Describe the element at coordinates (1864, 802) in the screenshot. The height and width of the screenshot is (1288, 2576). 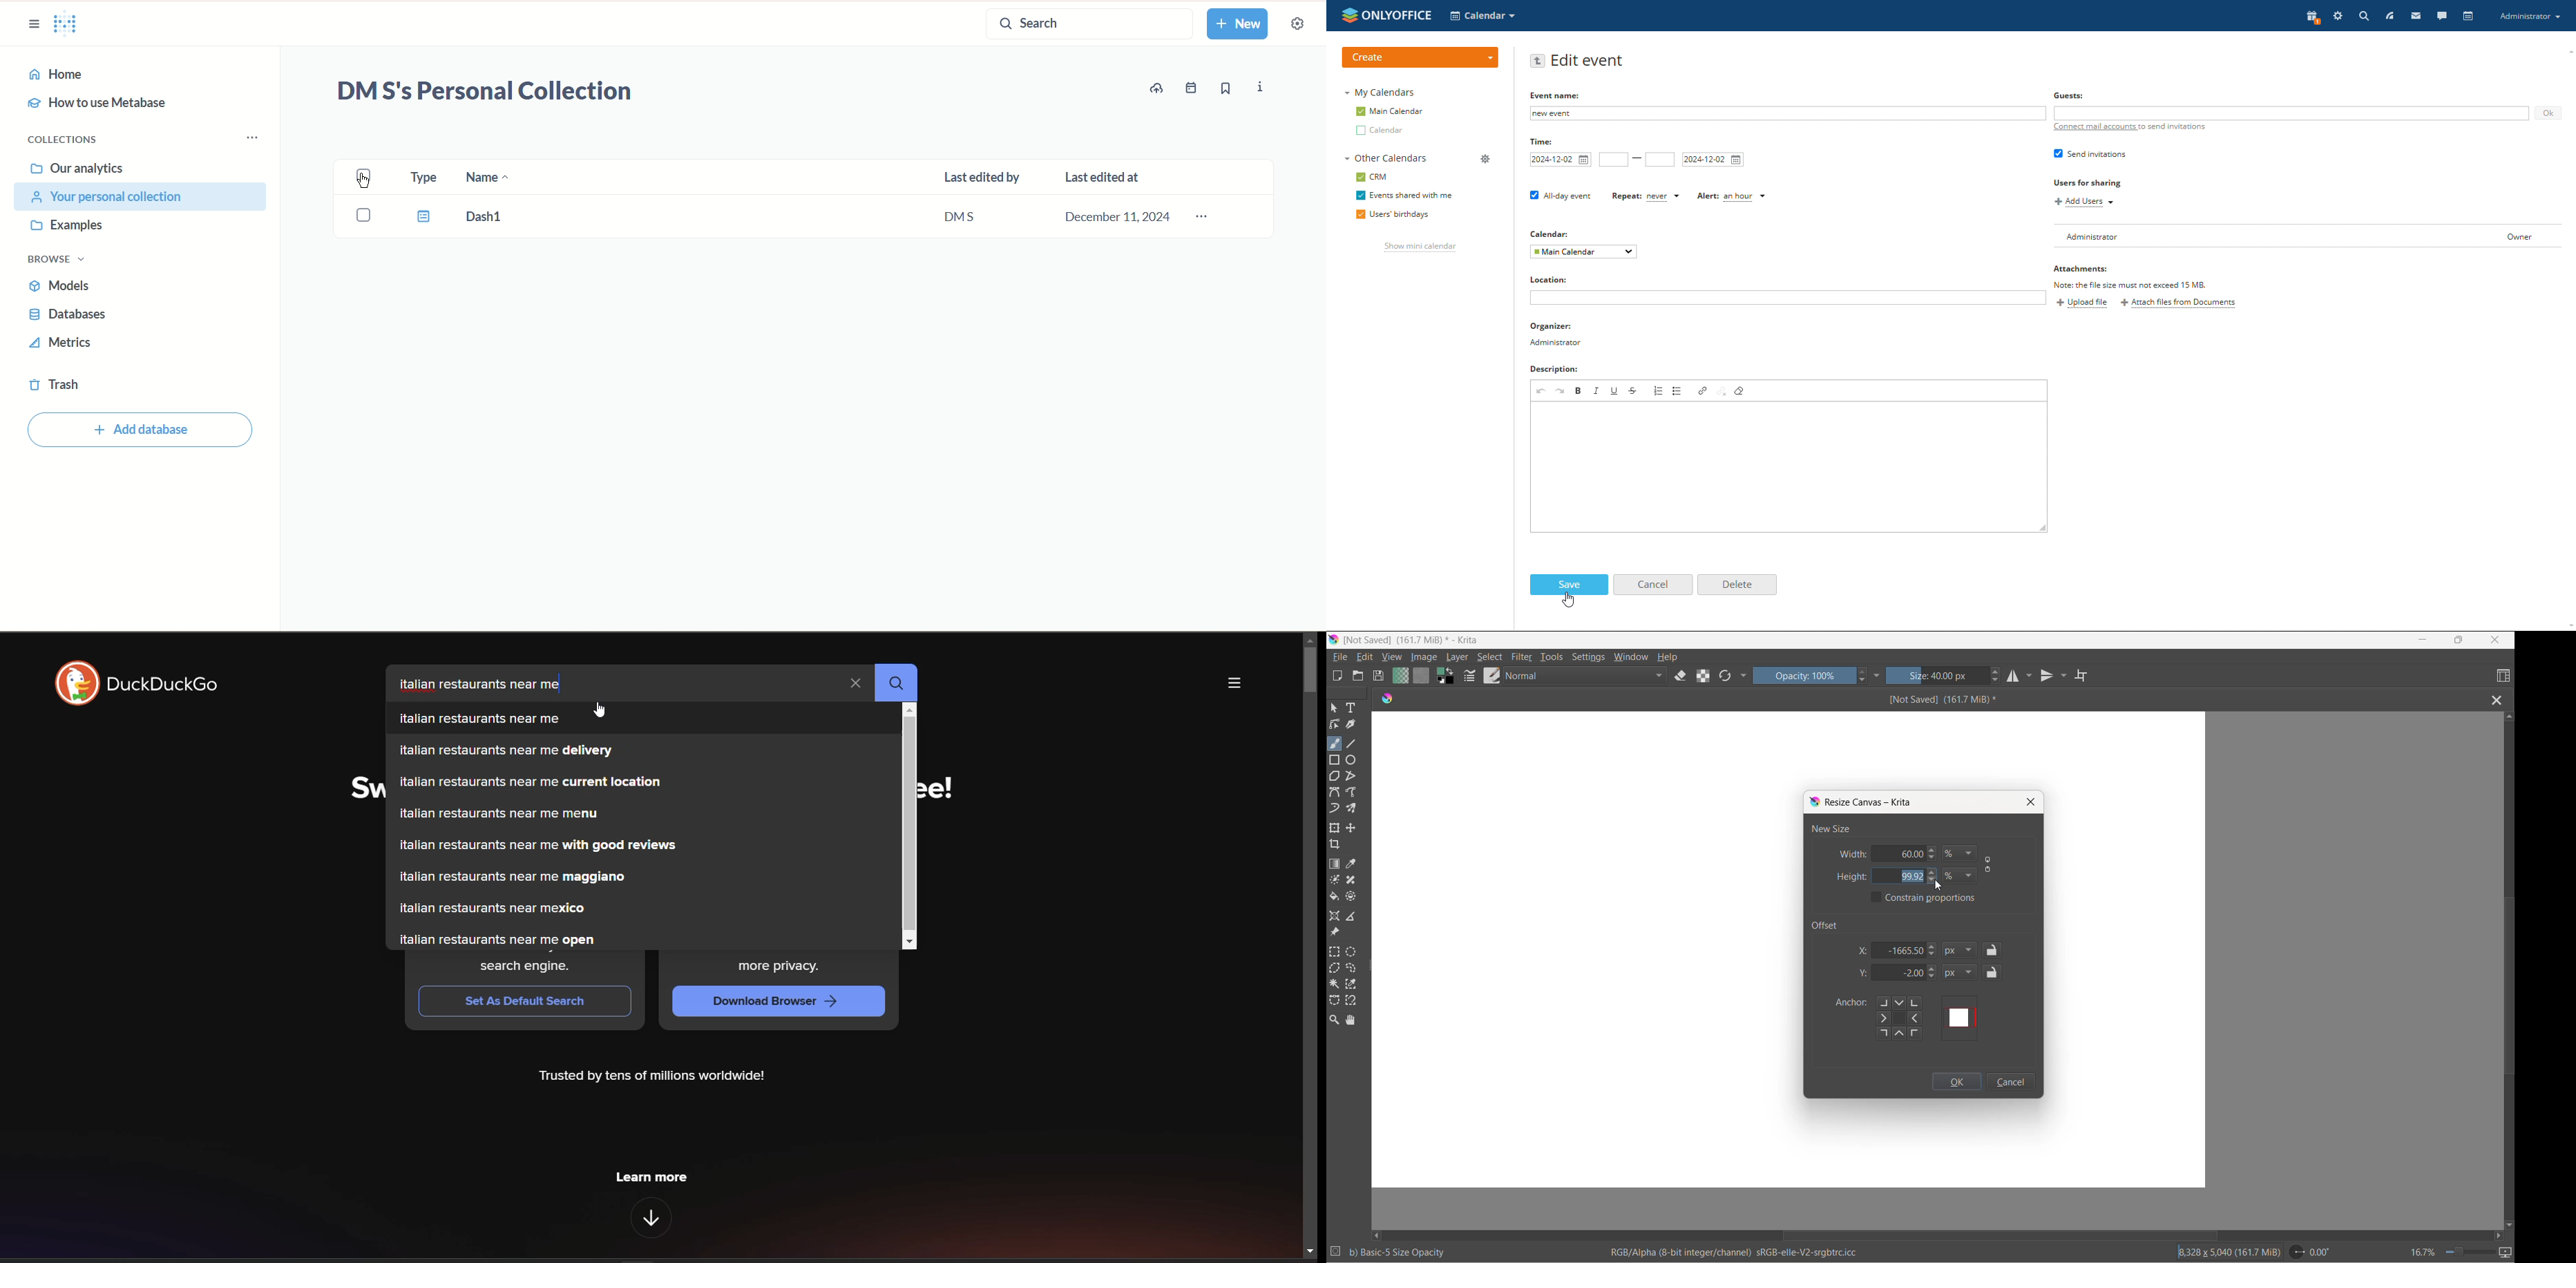
I see `resize canvas dialog box` at that location.